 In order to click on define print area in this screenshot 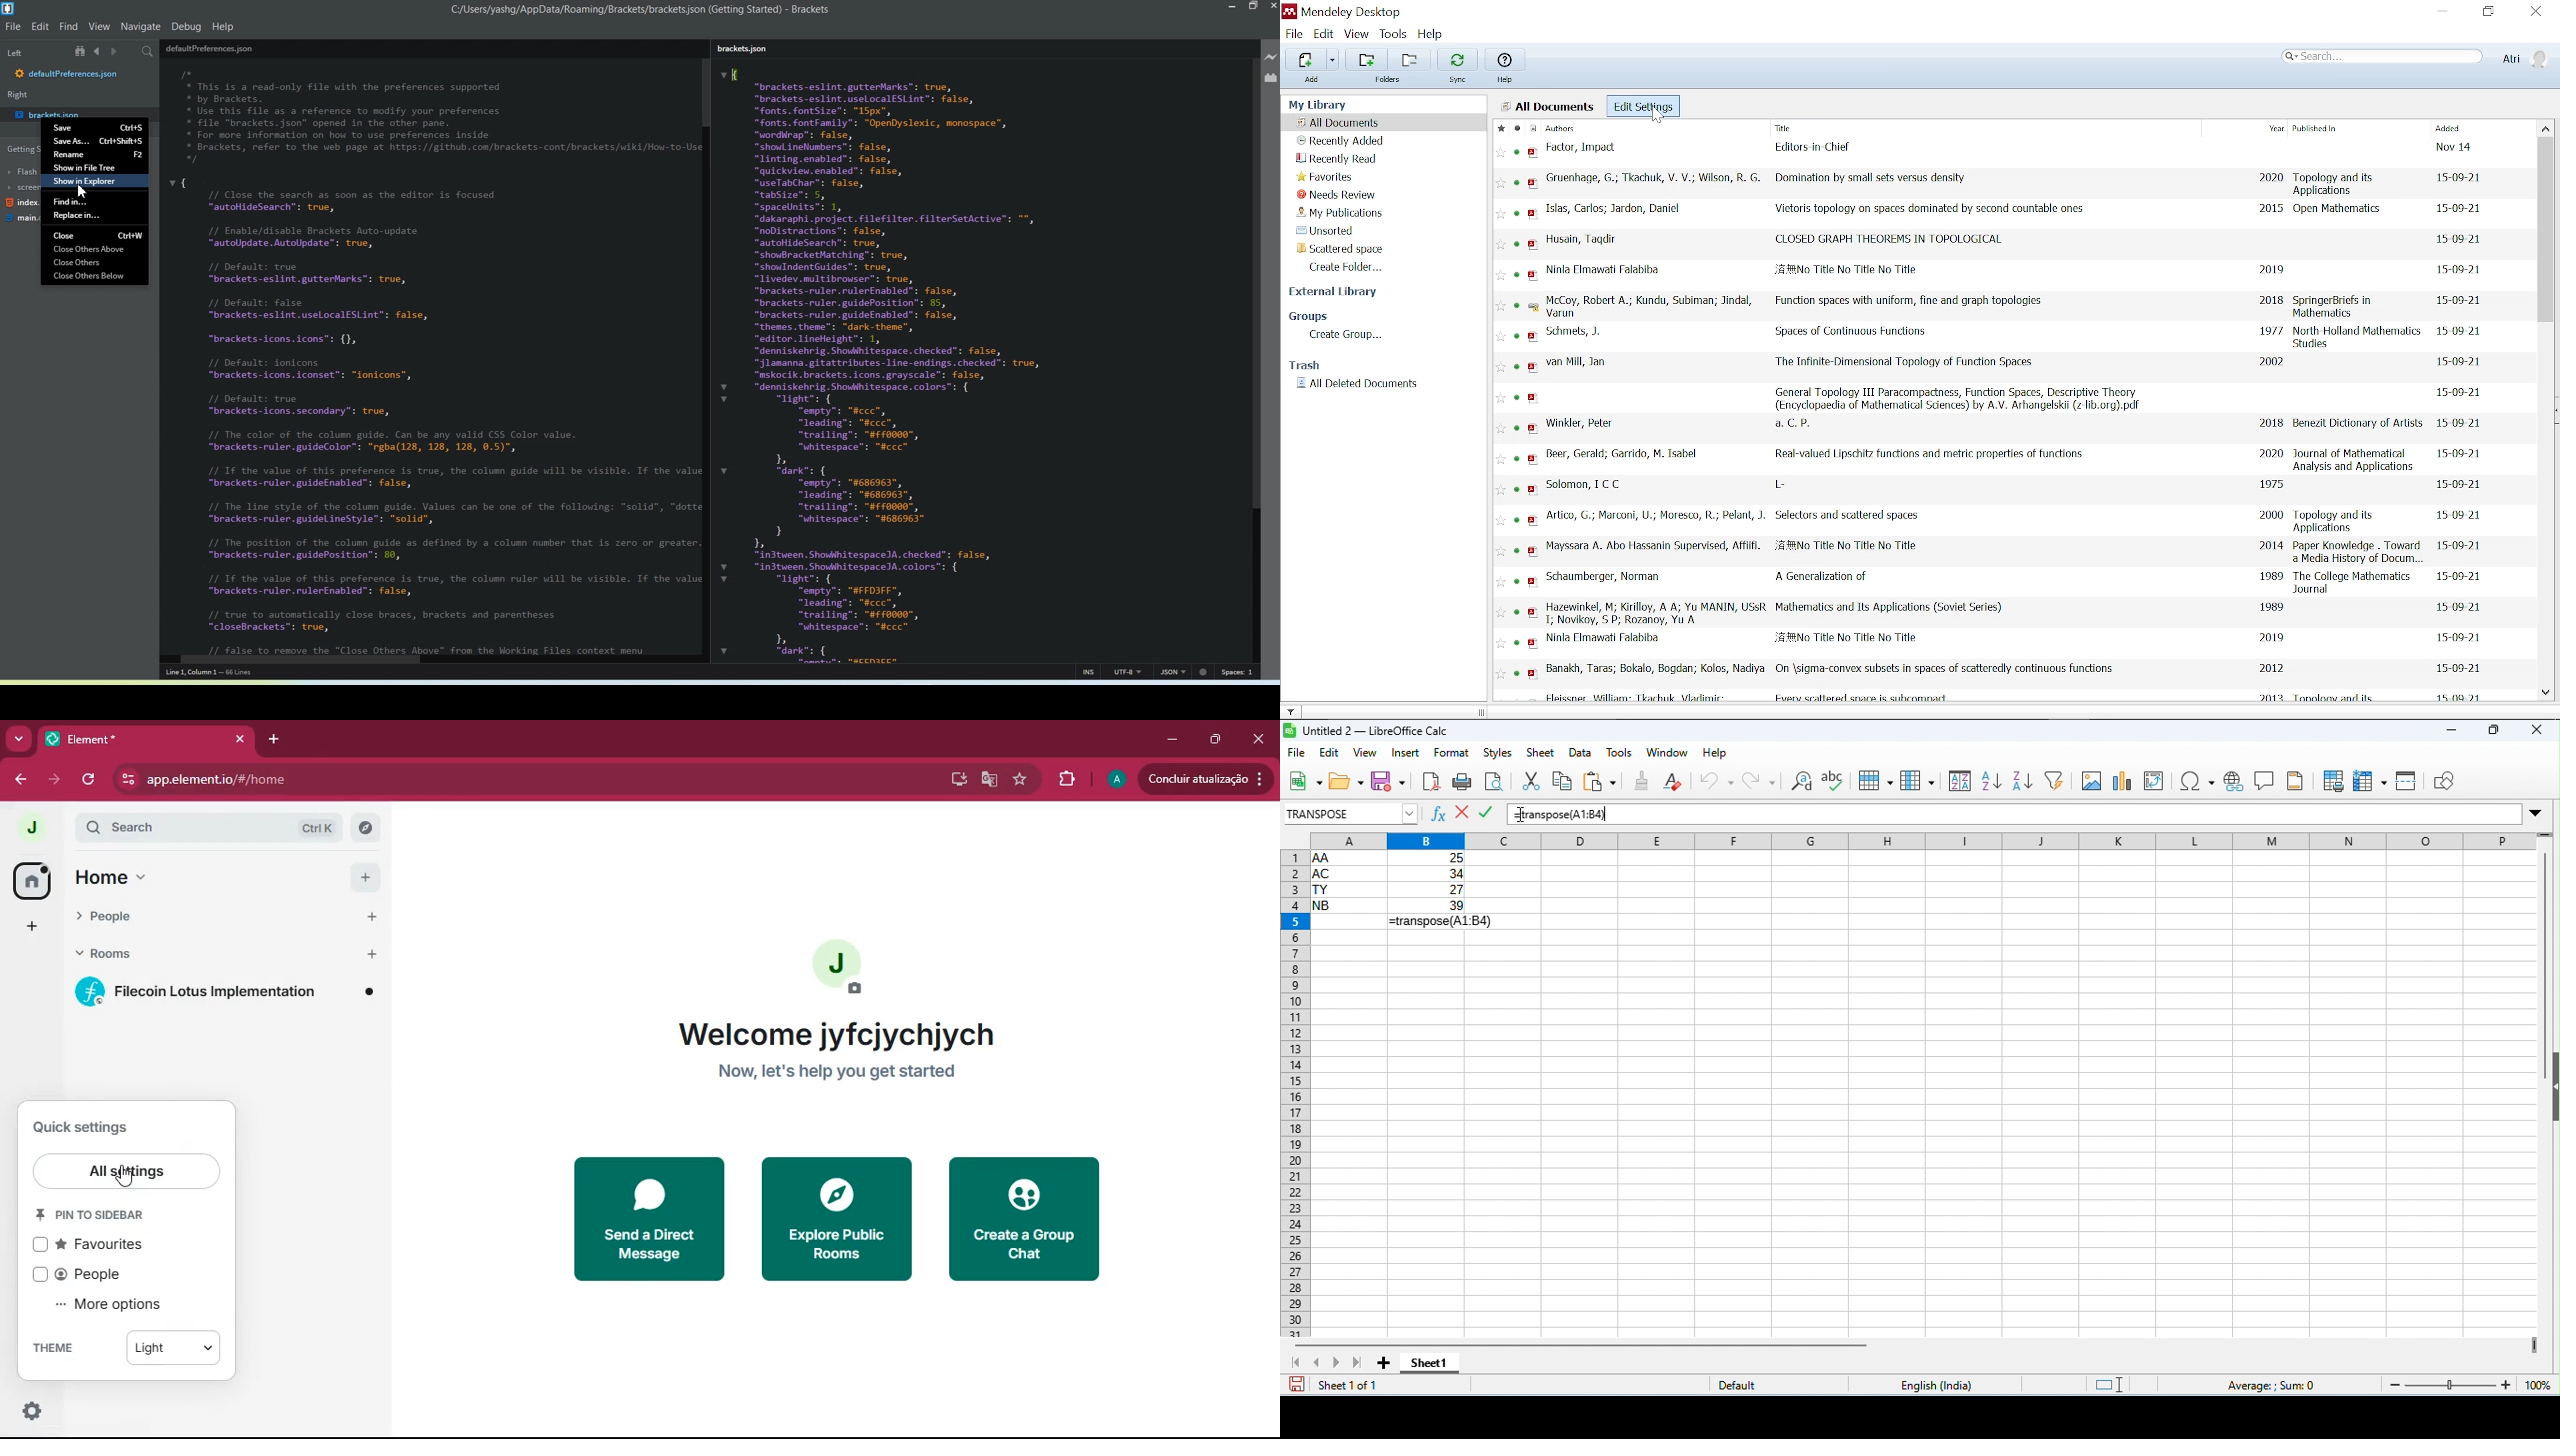, I will do `click(2334, 782)`.